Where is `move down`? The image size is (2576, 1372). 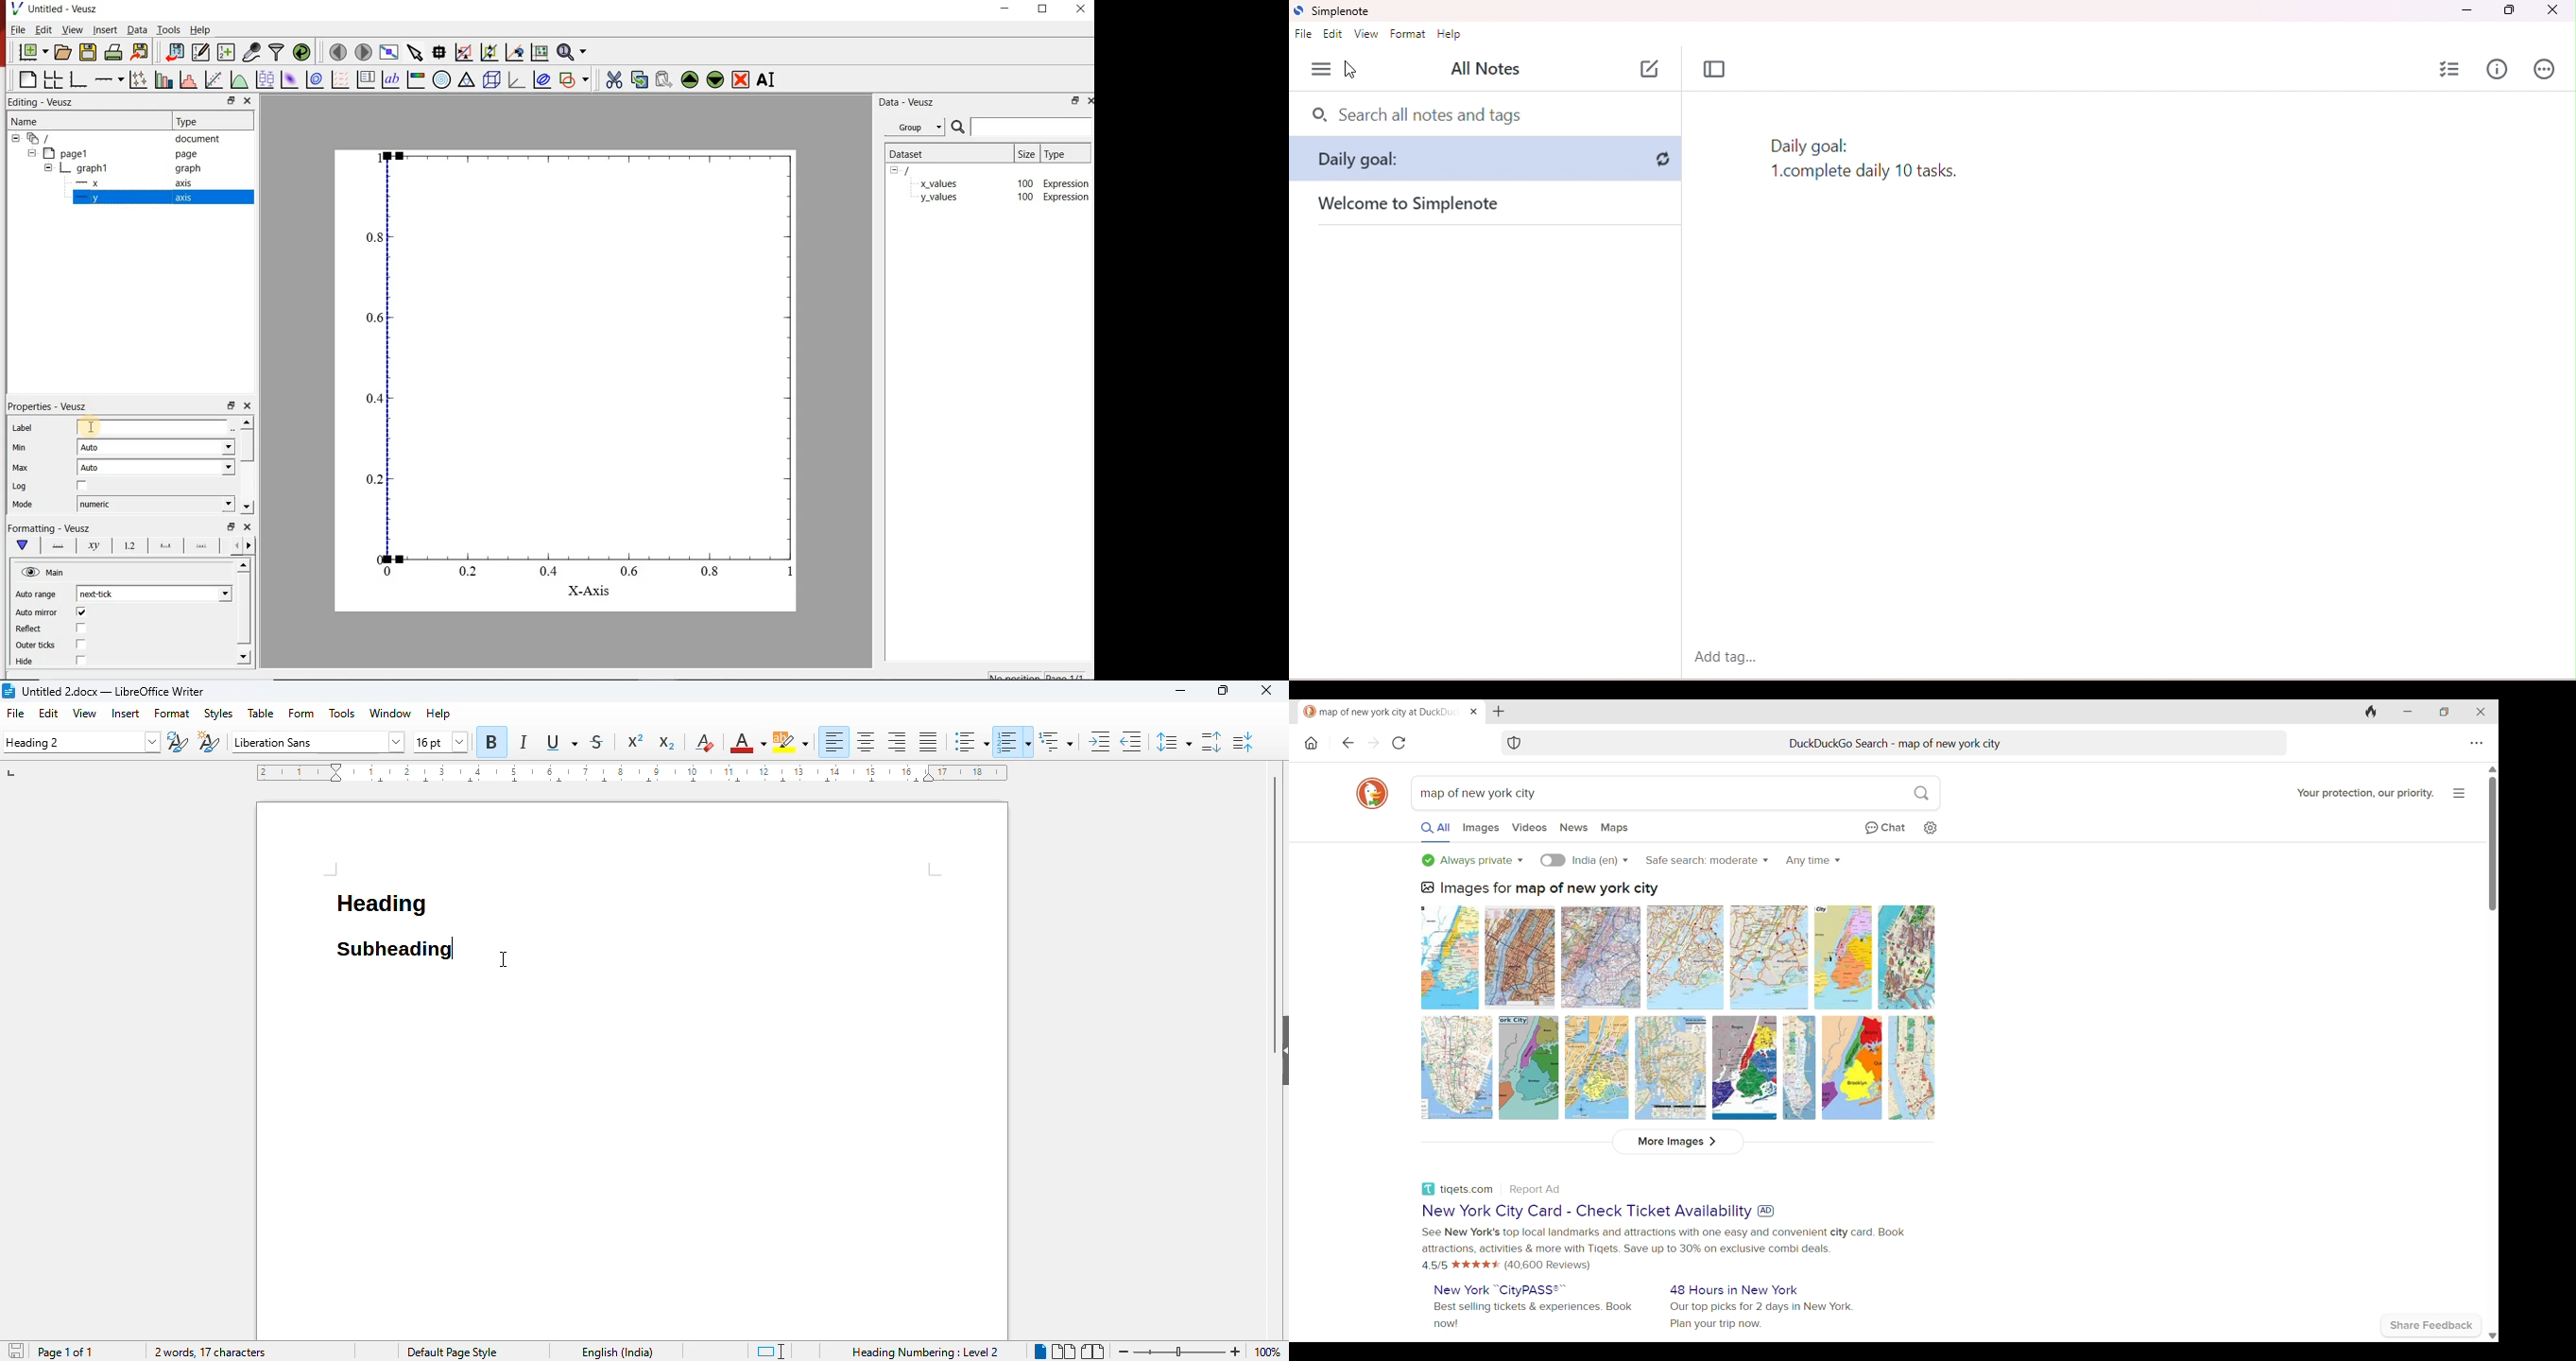 move down is located at coordinates (246, 506).